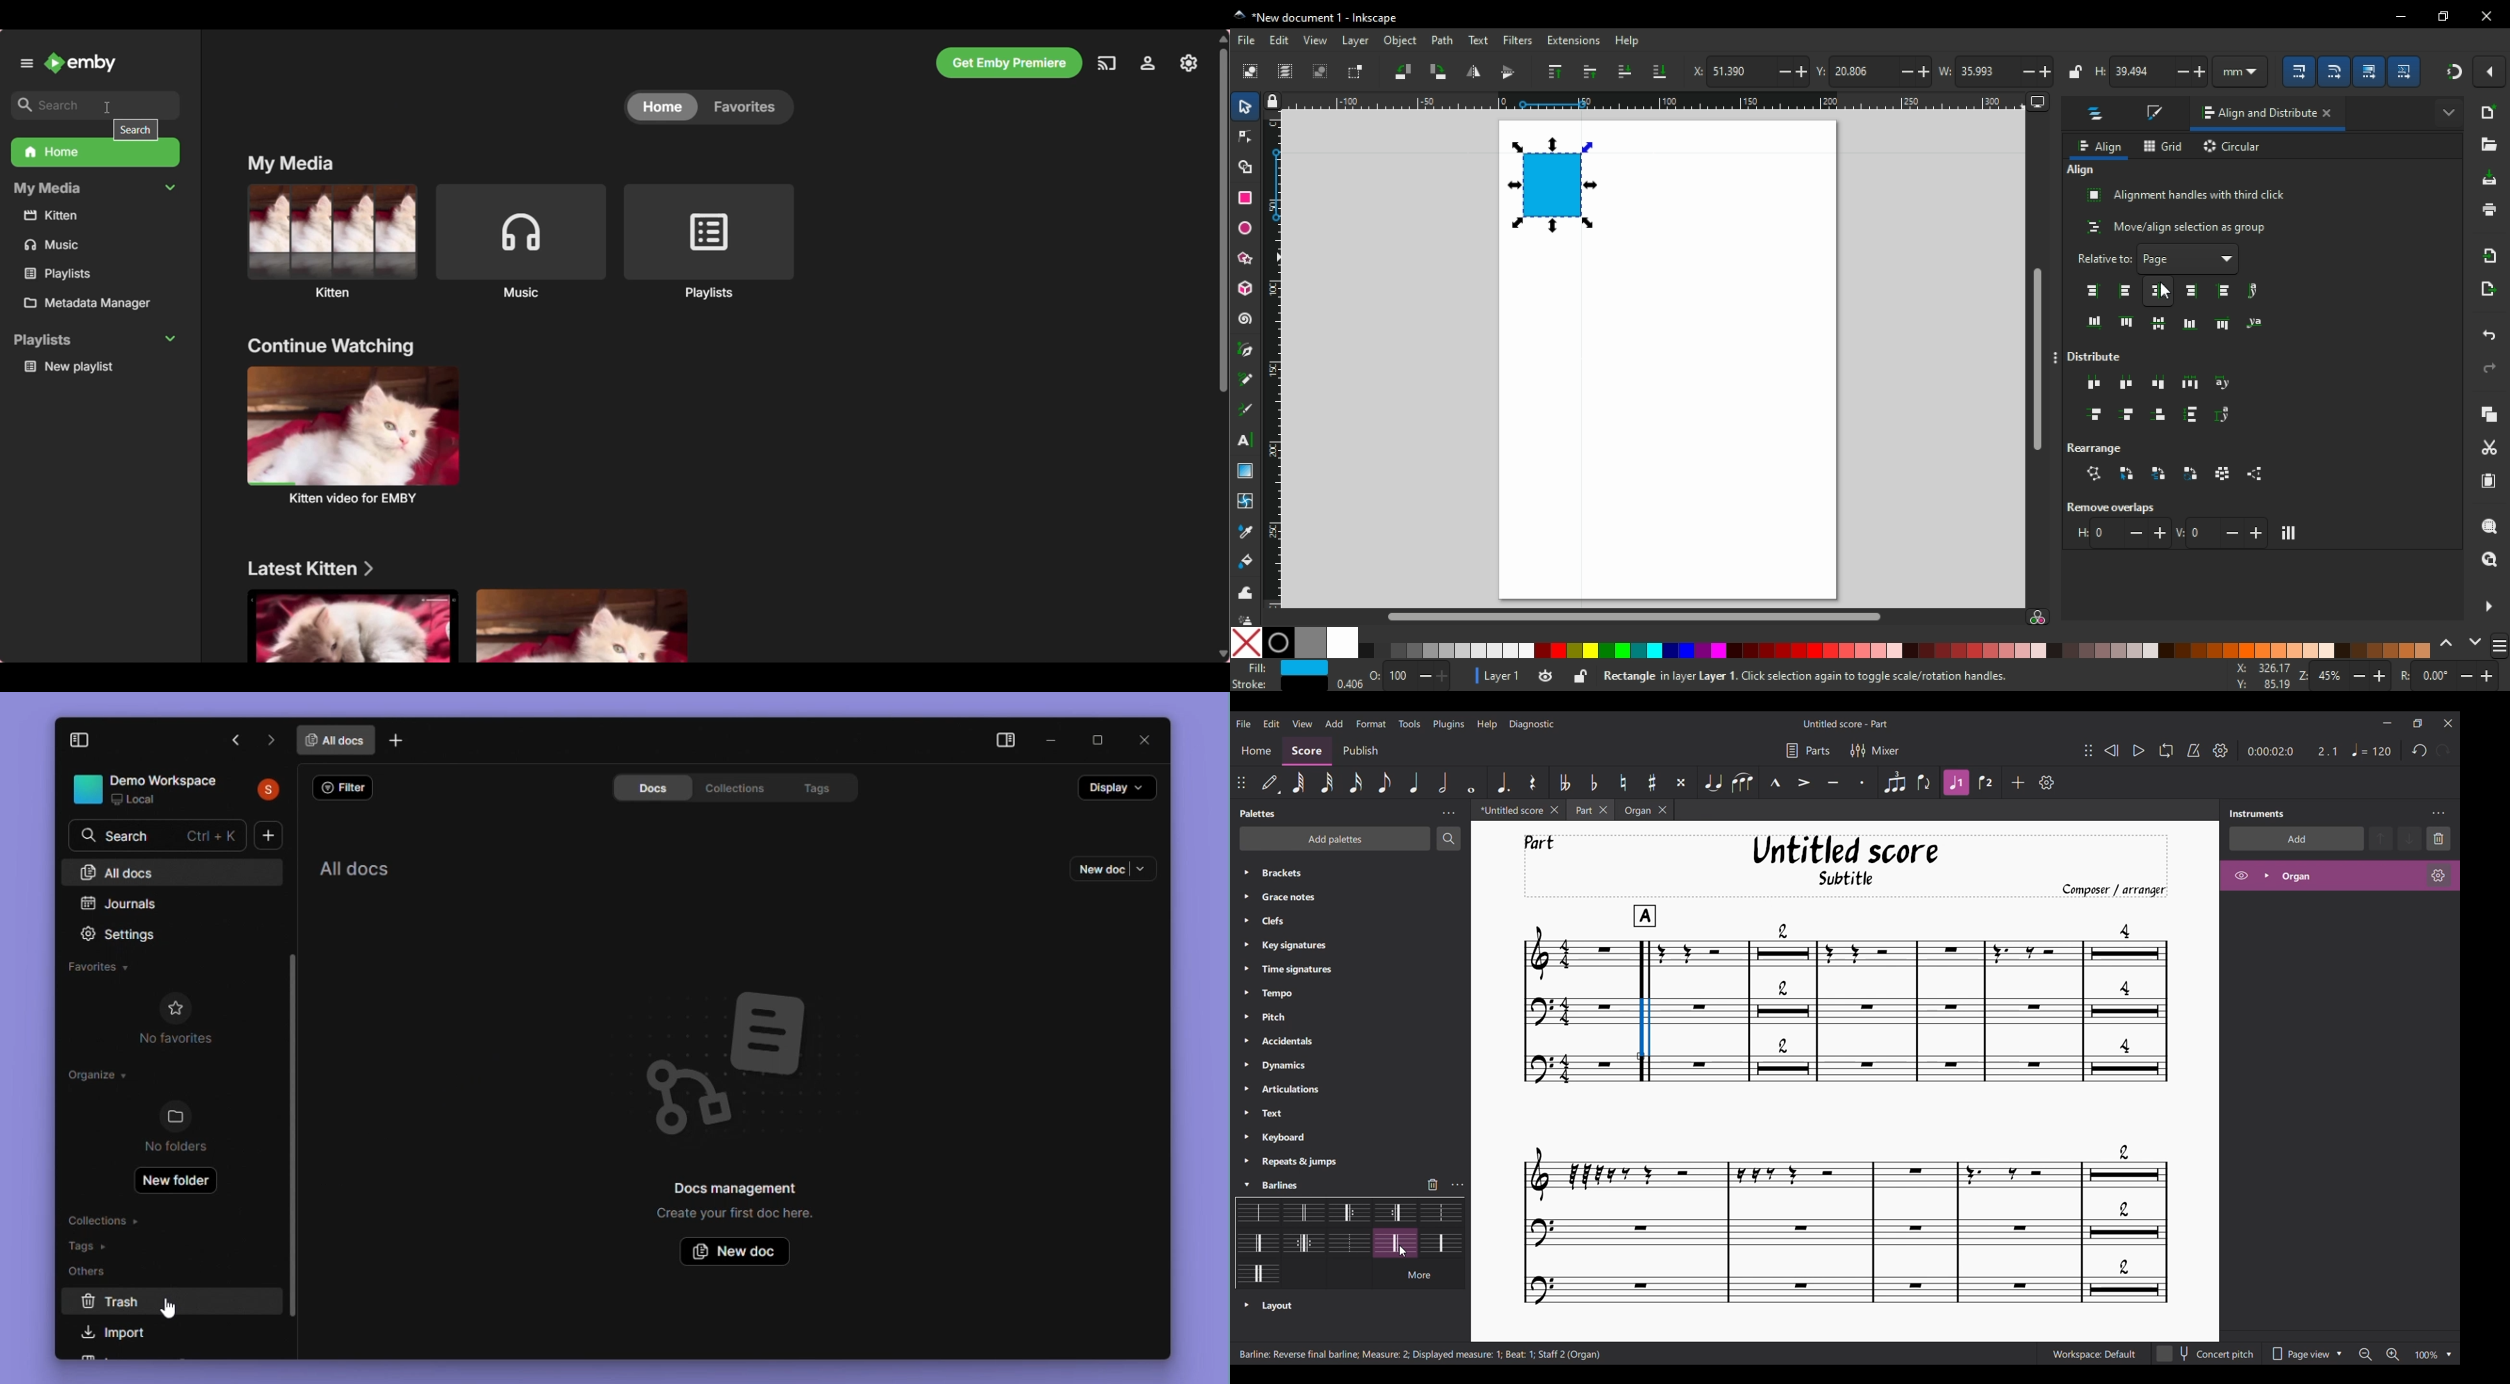 The image size is (2520, 1400). I want to click on Edit menu, so click(1272, 723).